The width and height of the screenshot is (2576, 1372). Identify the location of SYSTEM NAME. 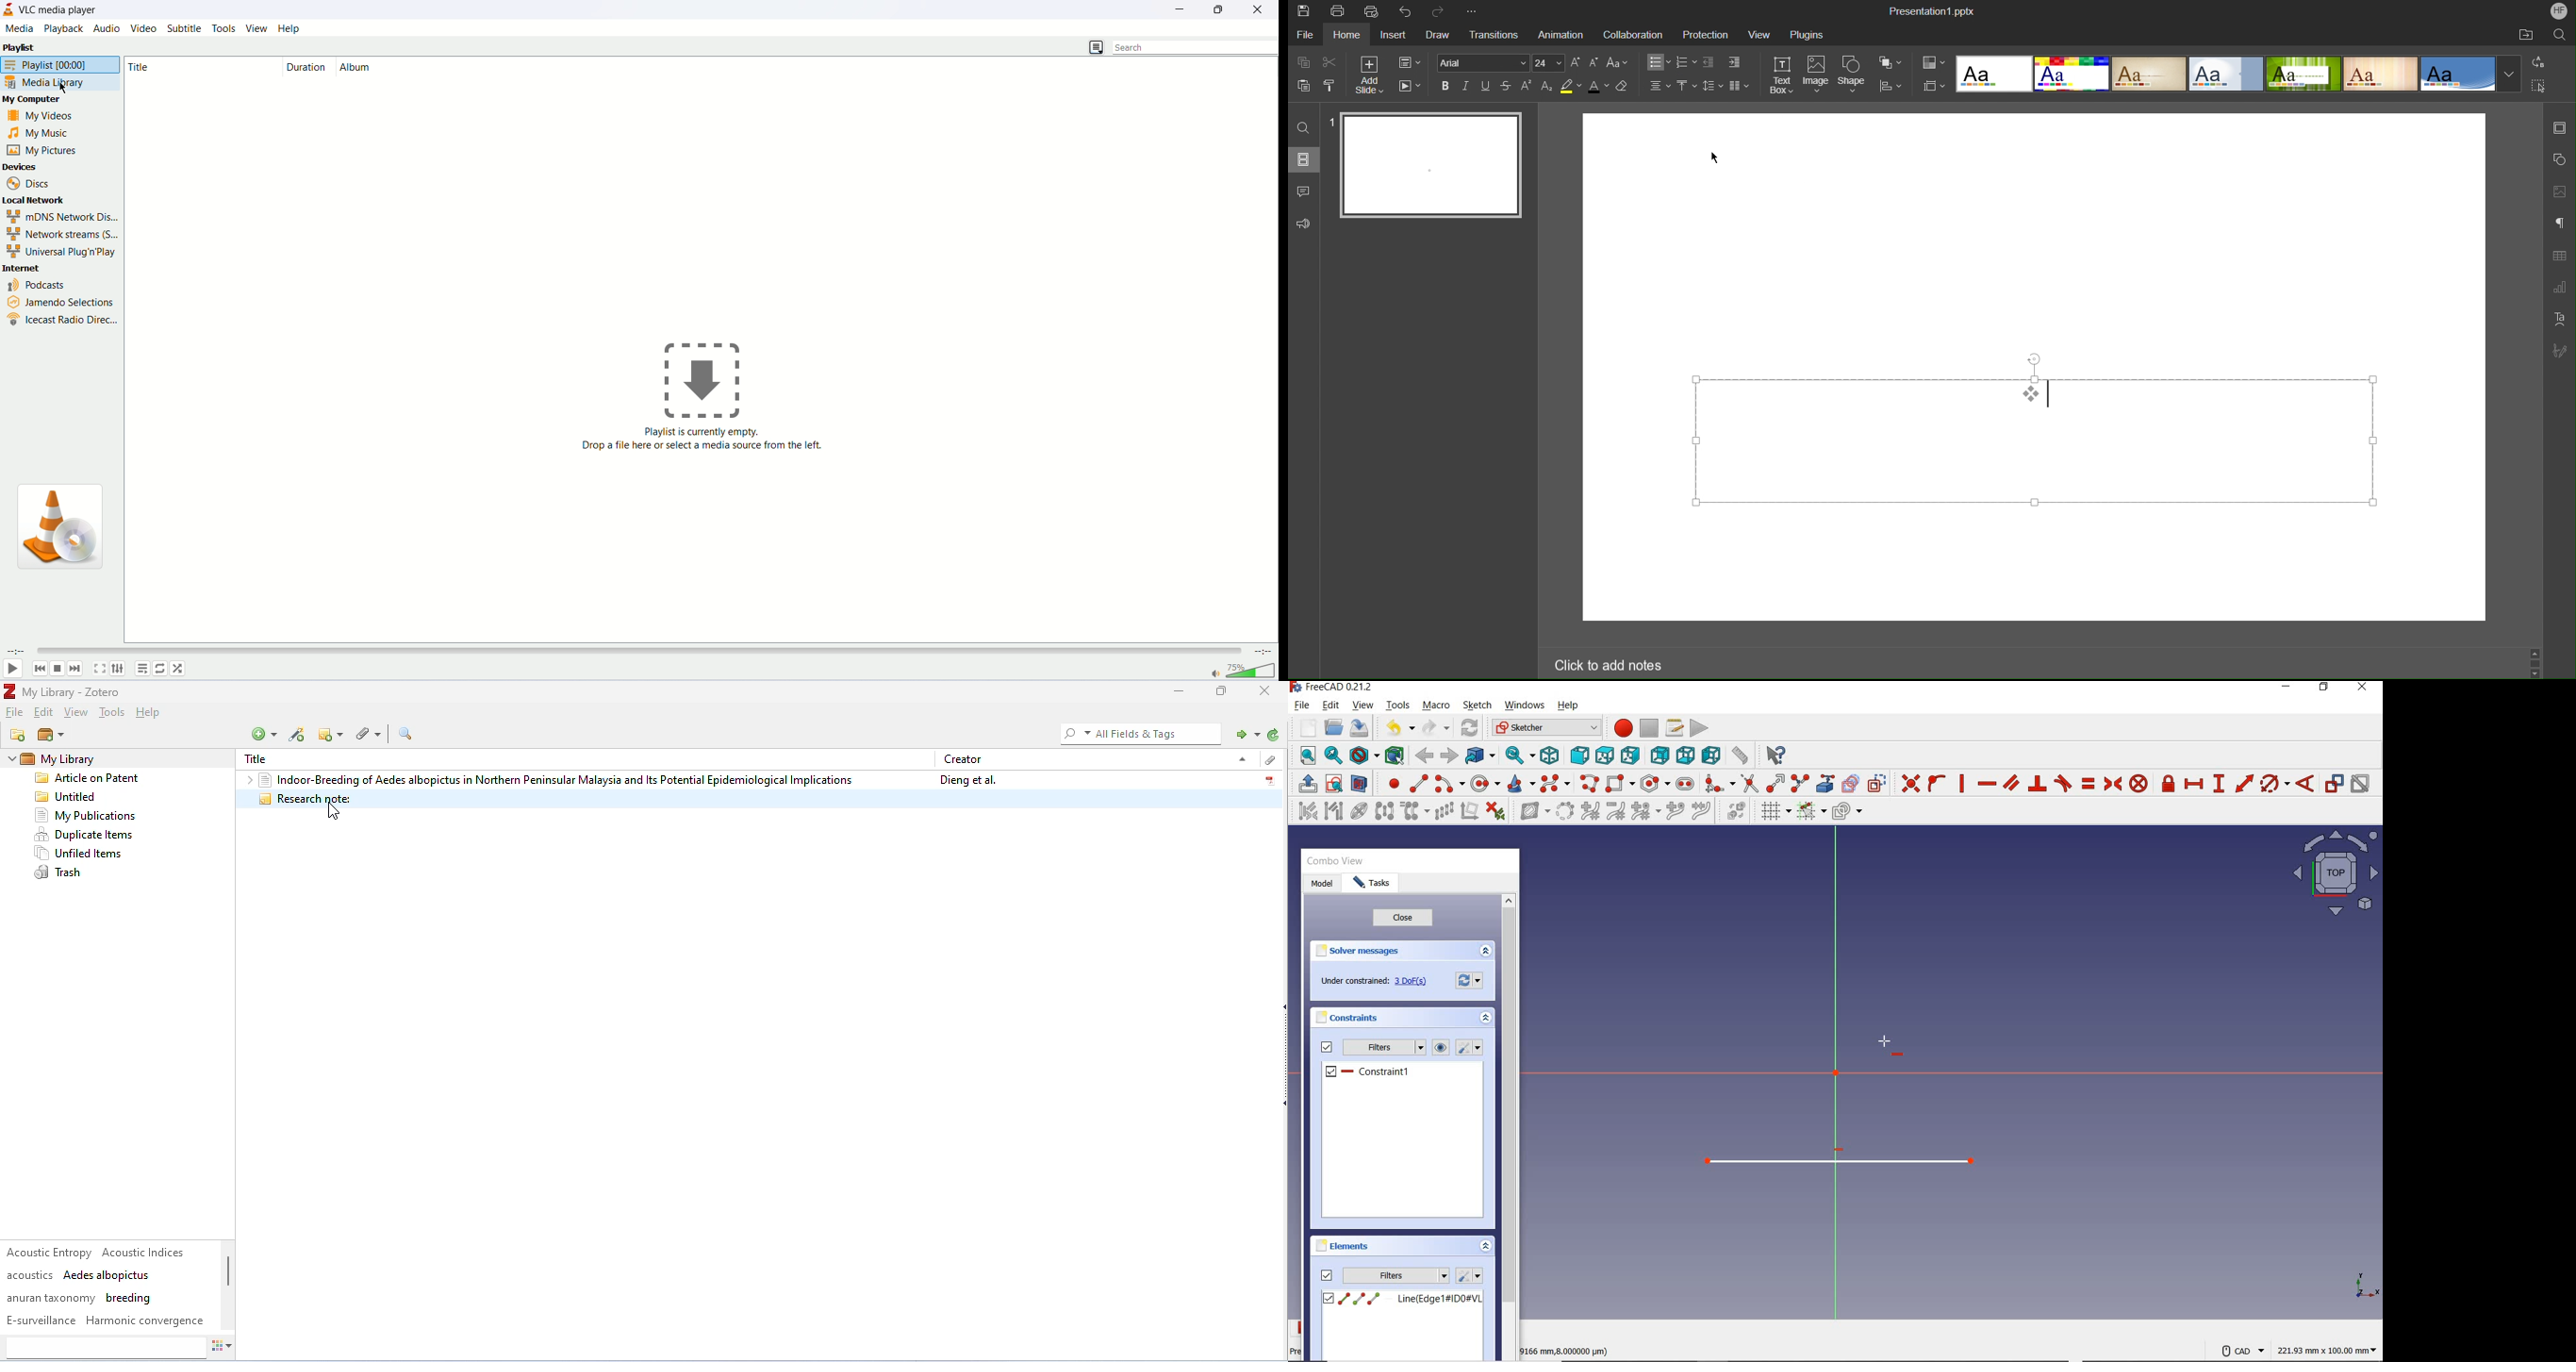
(1334, 688).